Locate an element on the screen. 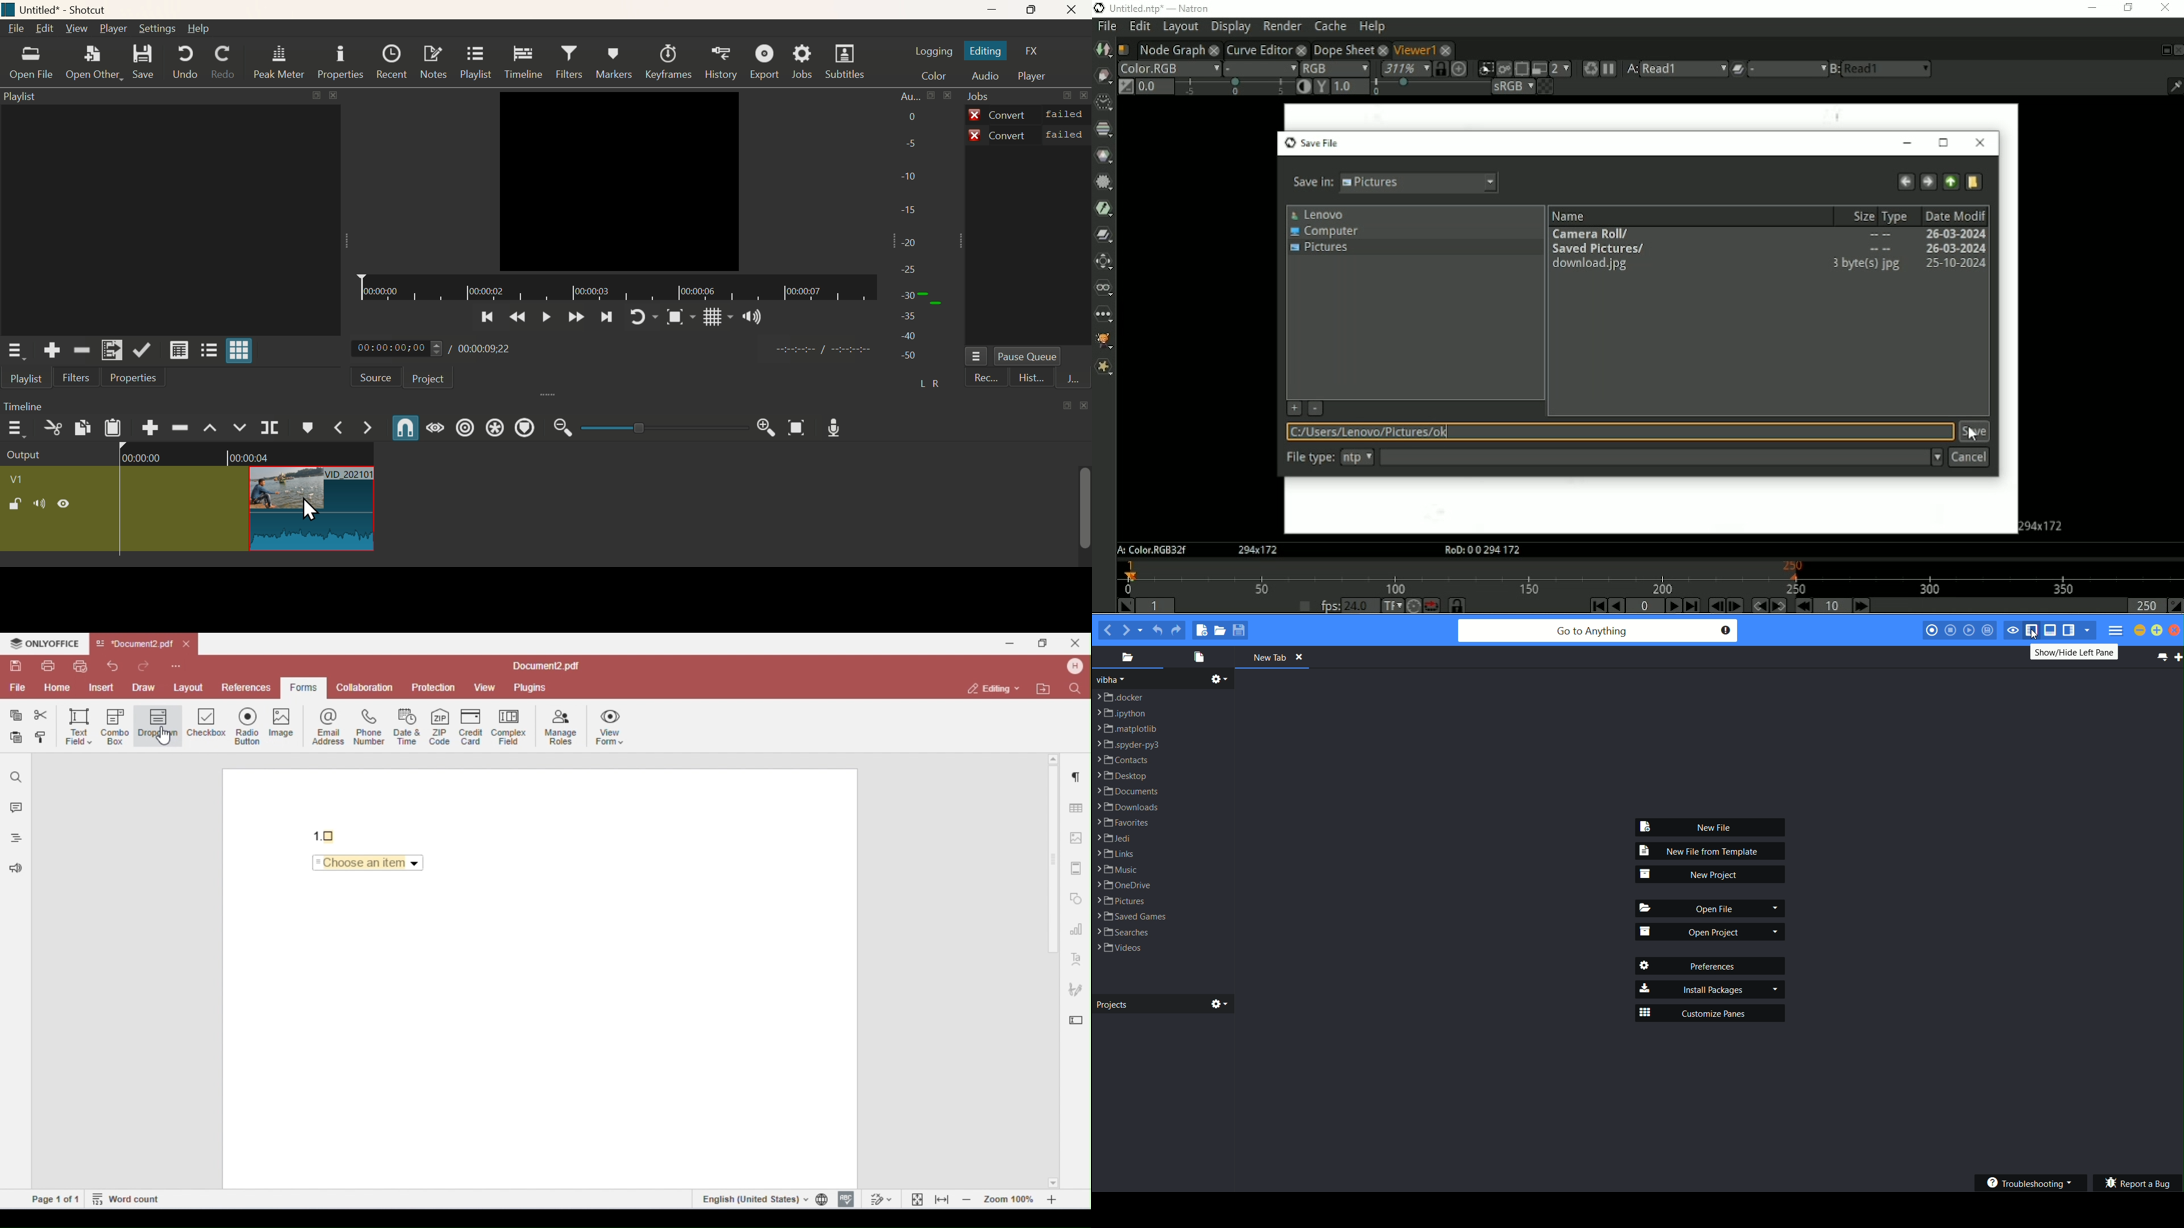 This screenshot has height=1232, width=2184. Auto-contrast is located at coordinates (1302, 87).